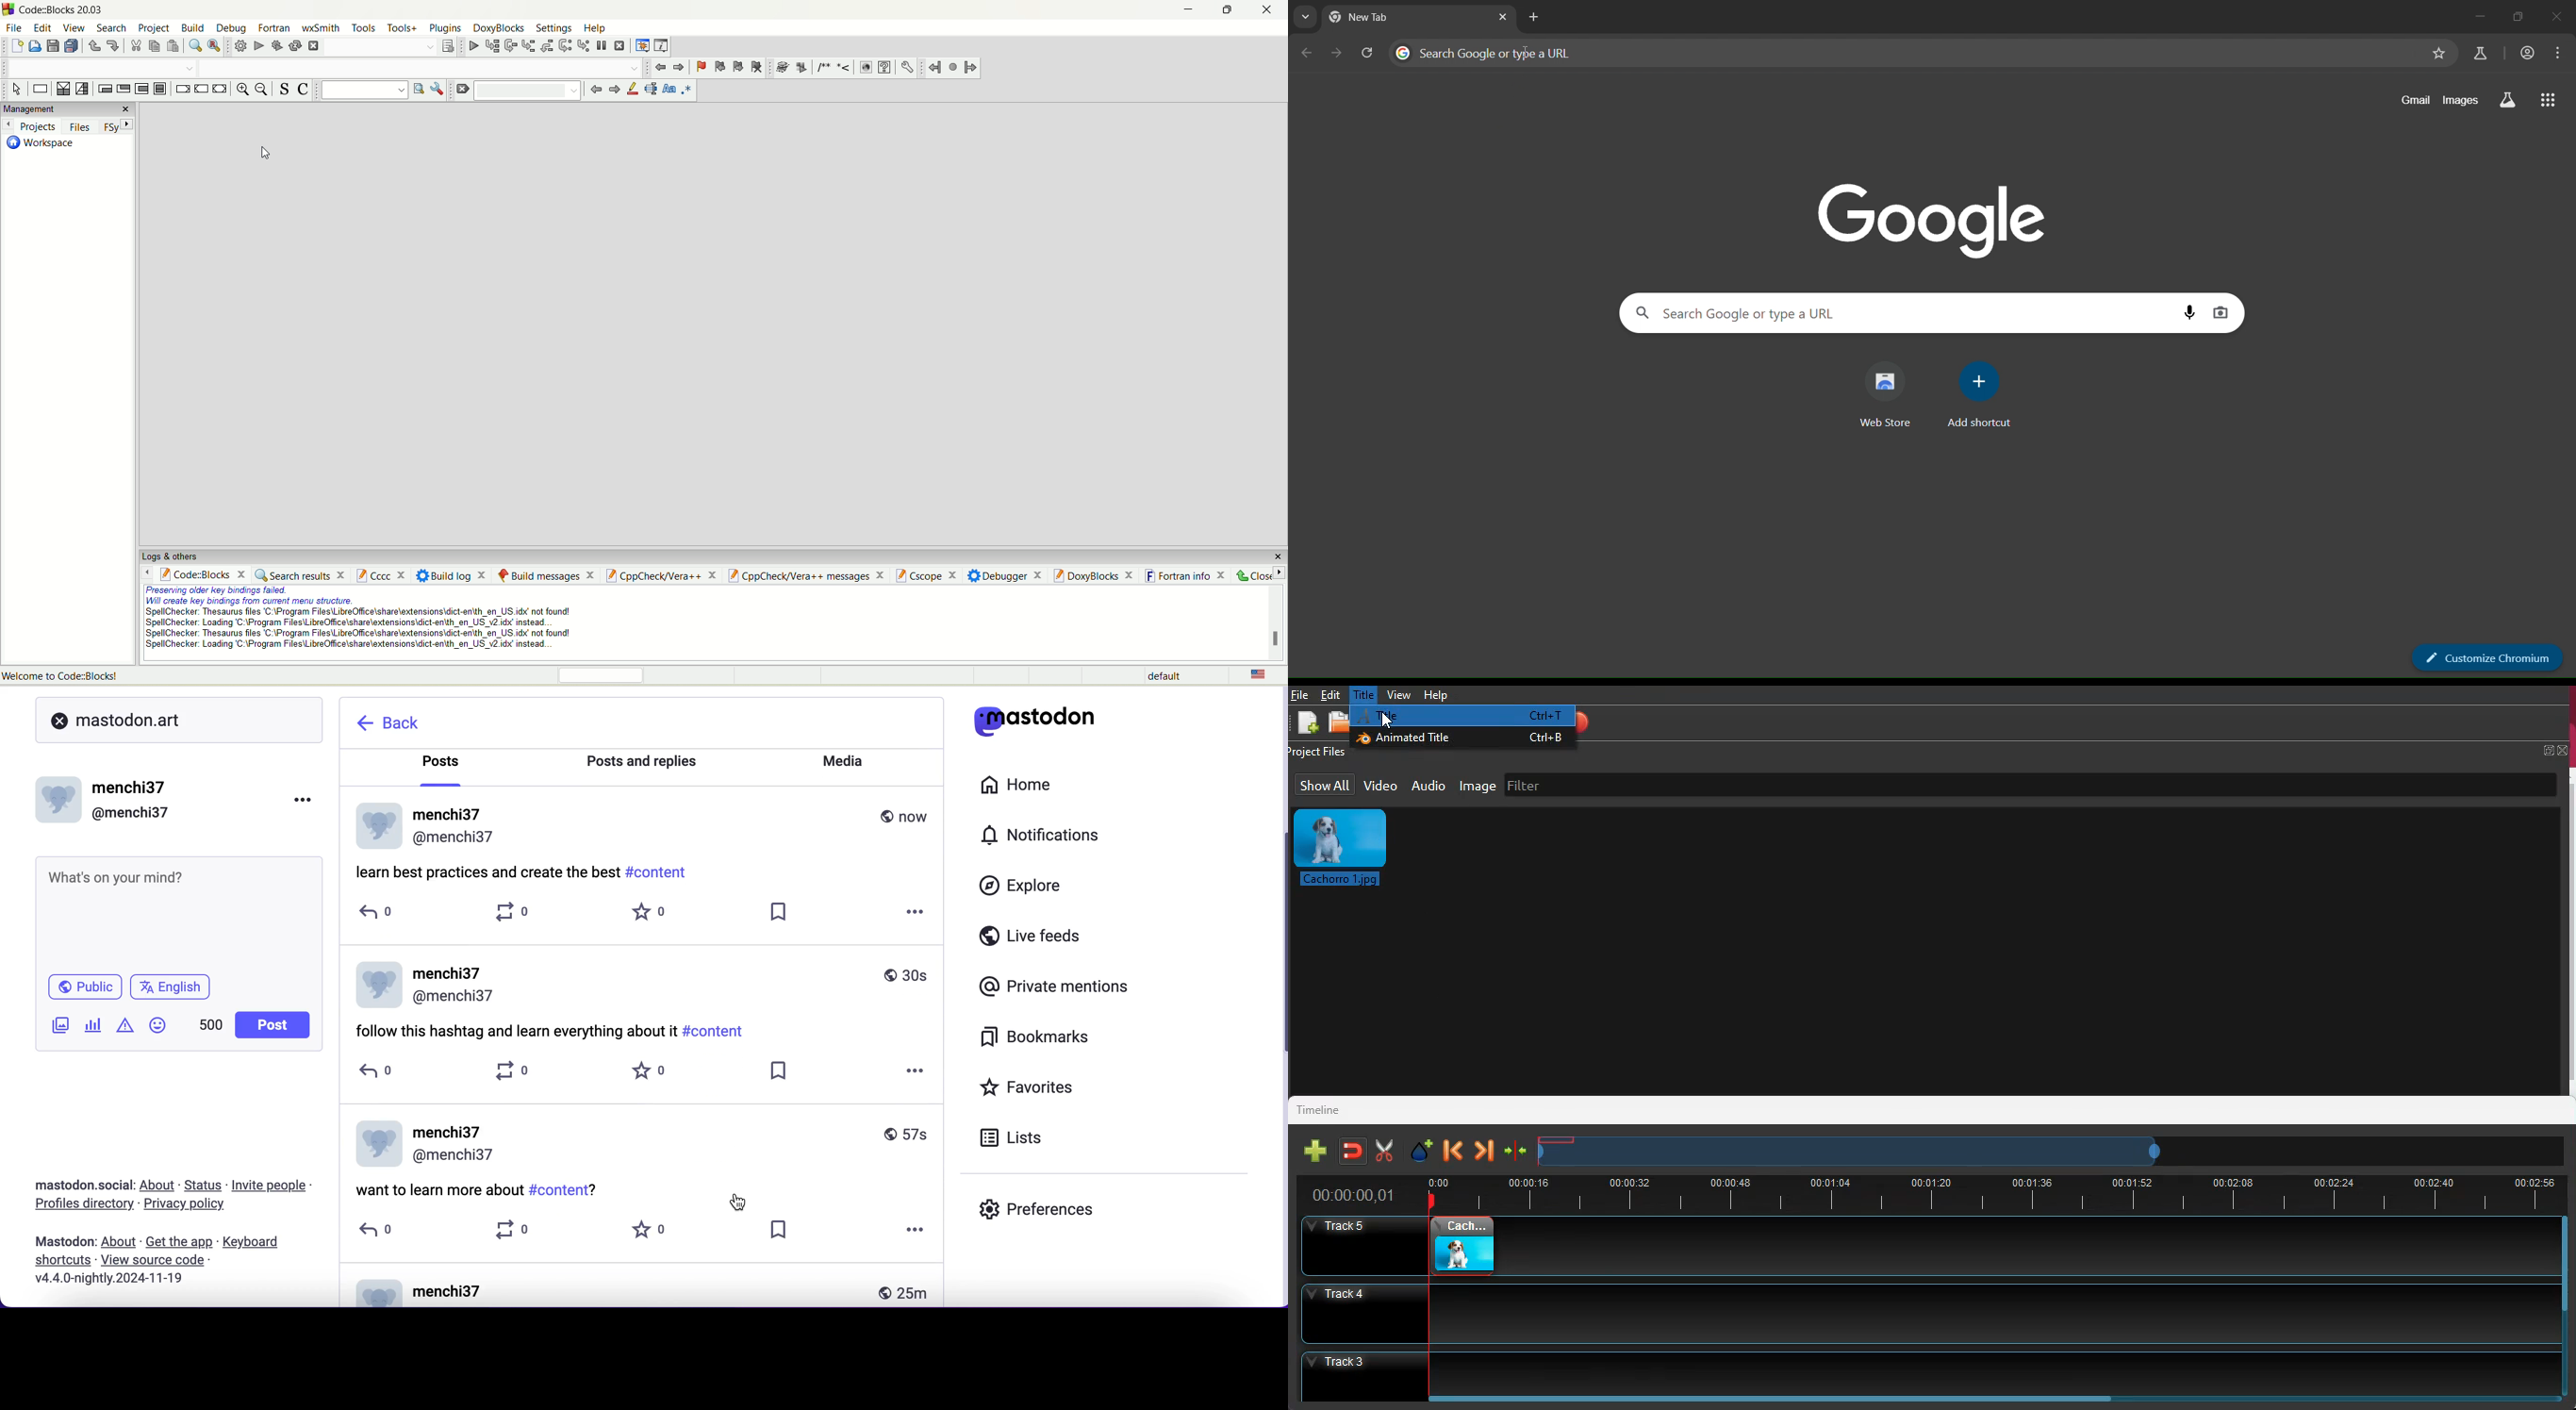 This screenshot has height=1428, width=2576. What do you see at coordinates (743, 1198) in the screenshot?
I see `cursor` at bounding box center [743, 1198].